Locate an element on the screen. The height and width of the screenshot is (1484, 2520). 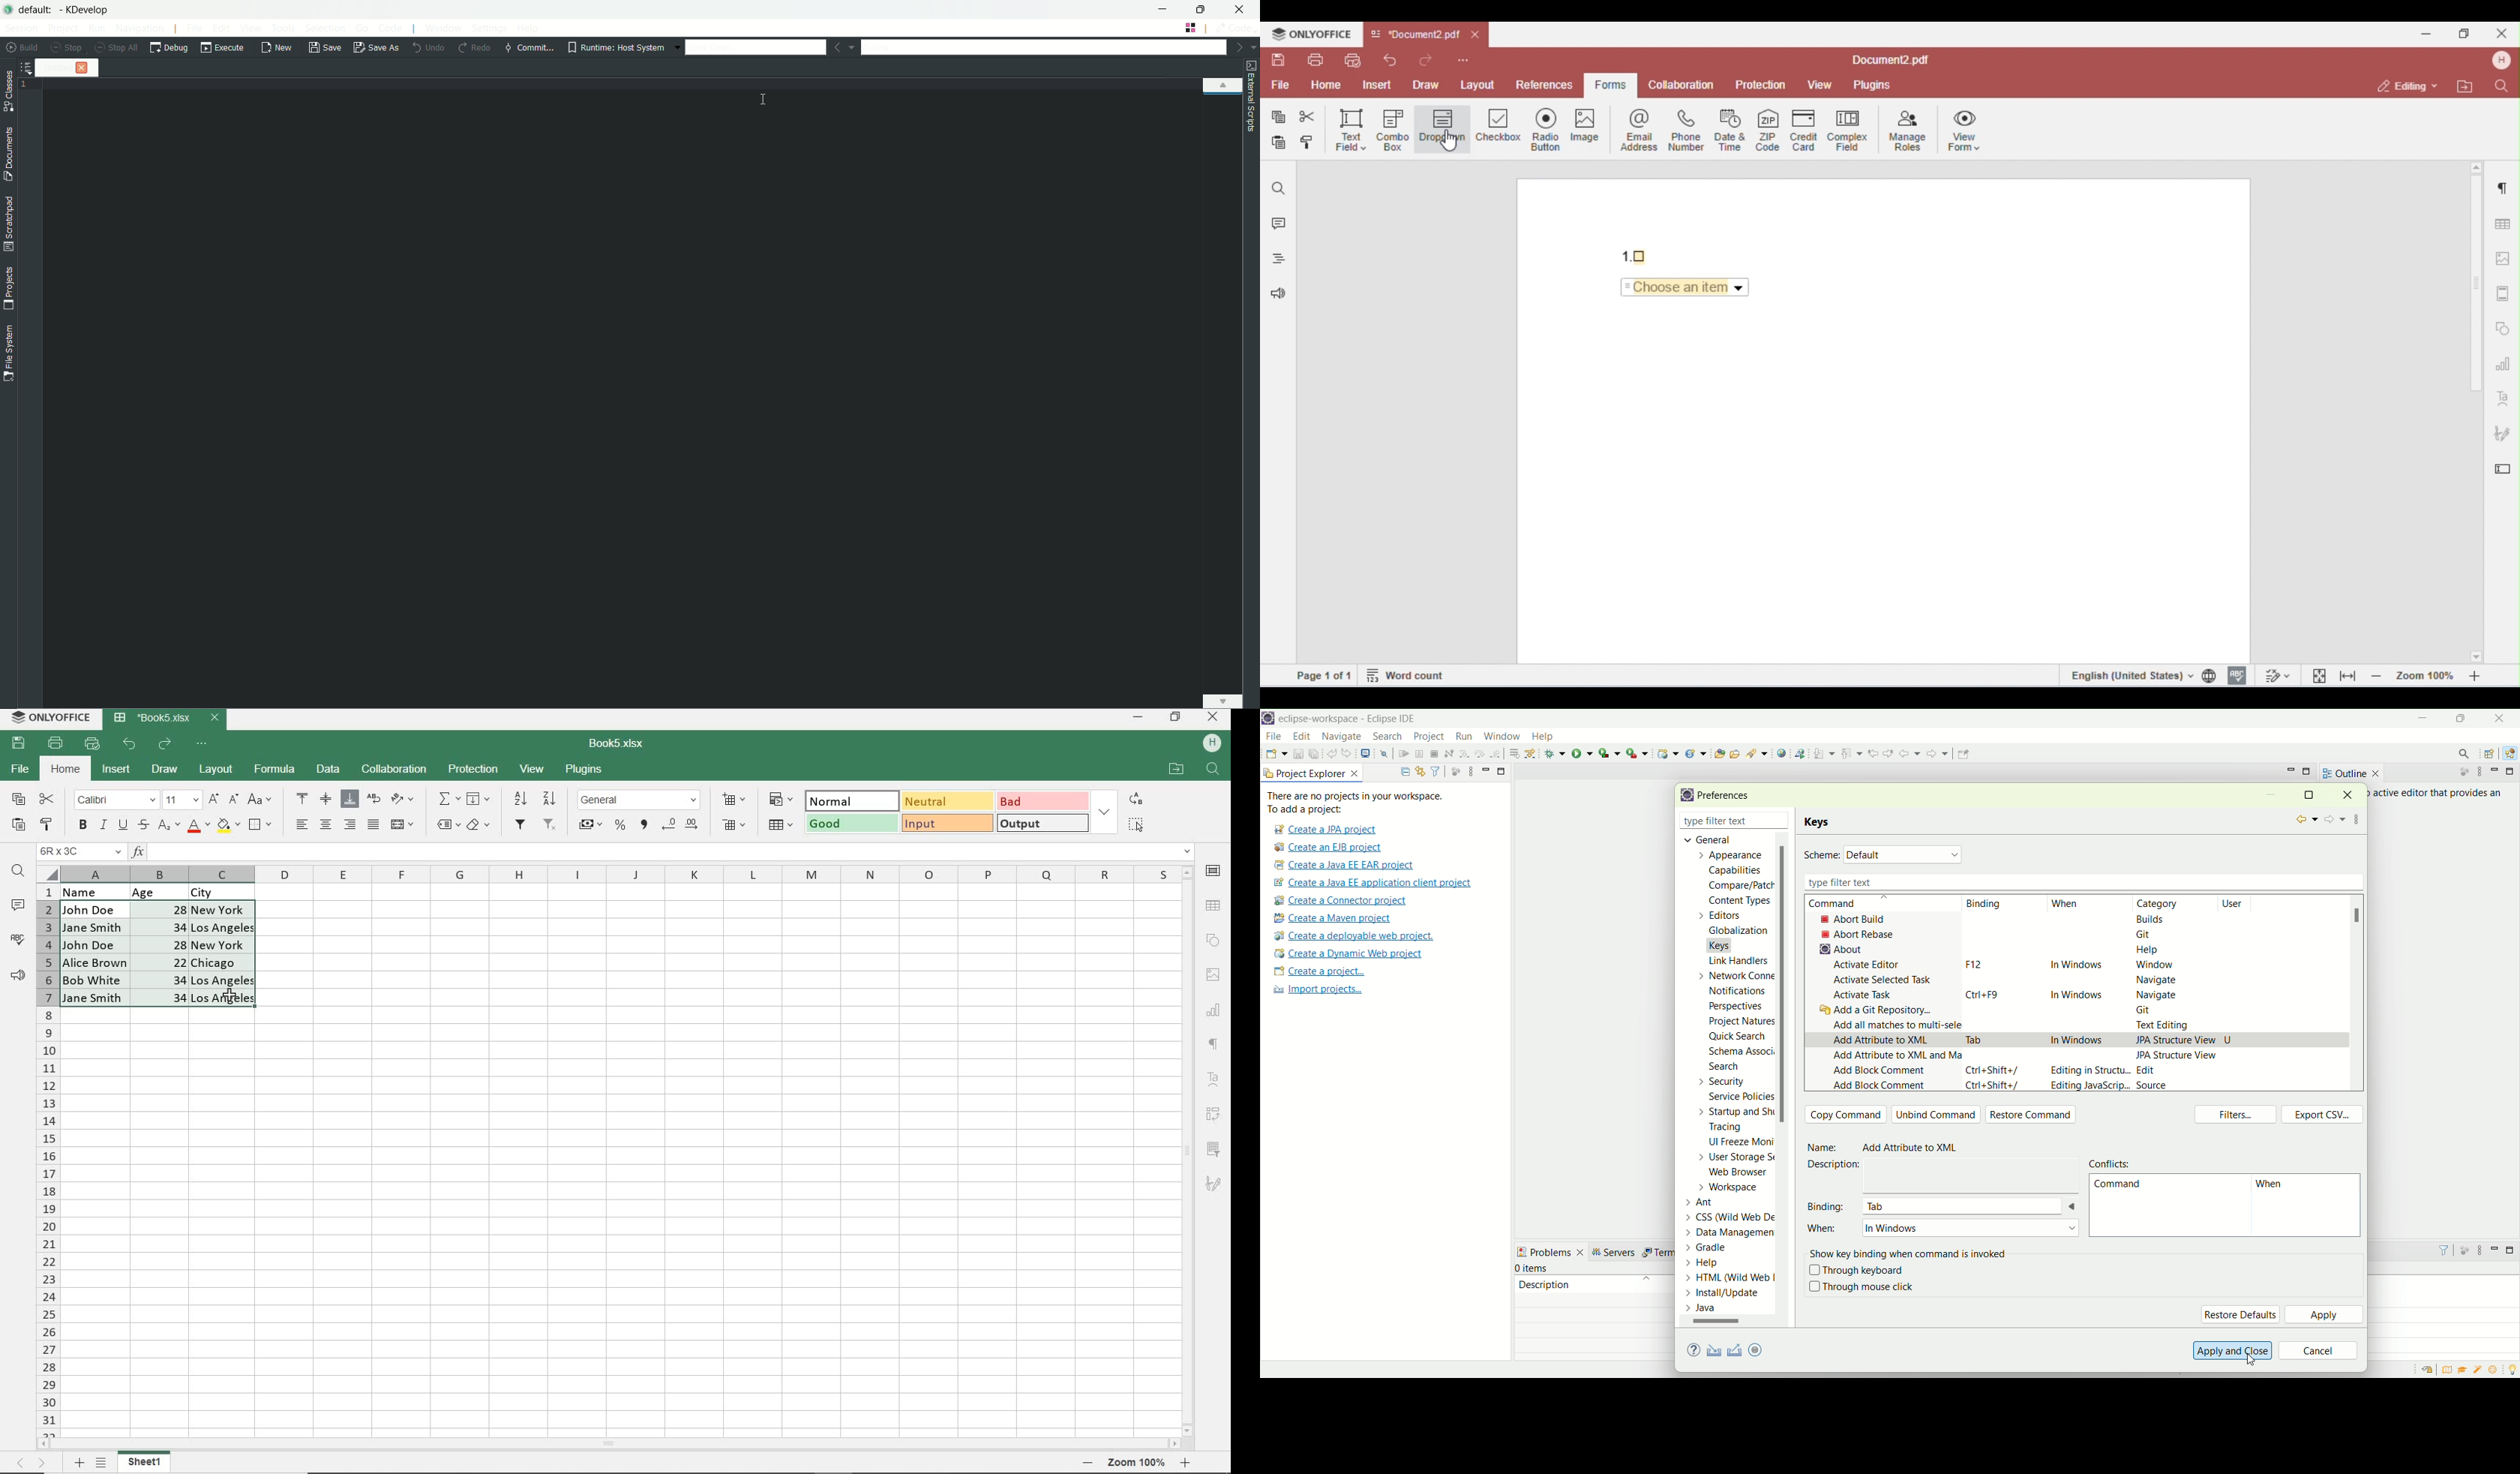
back is located at coordinates (1912, 753).